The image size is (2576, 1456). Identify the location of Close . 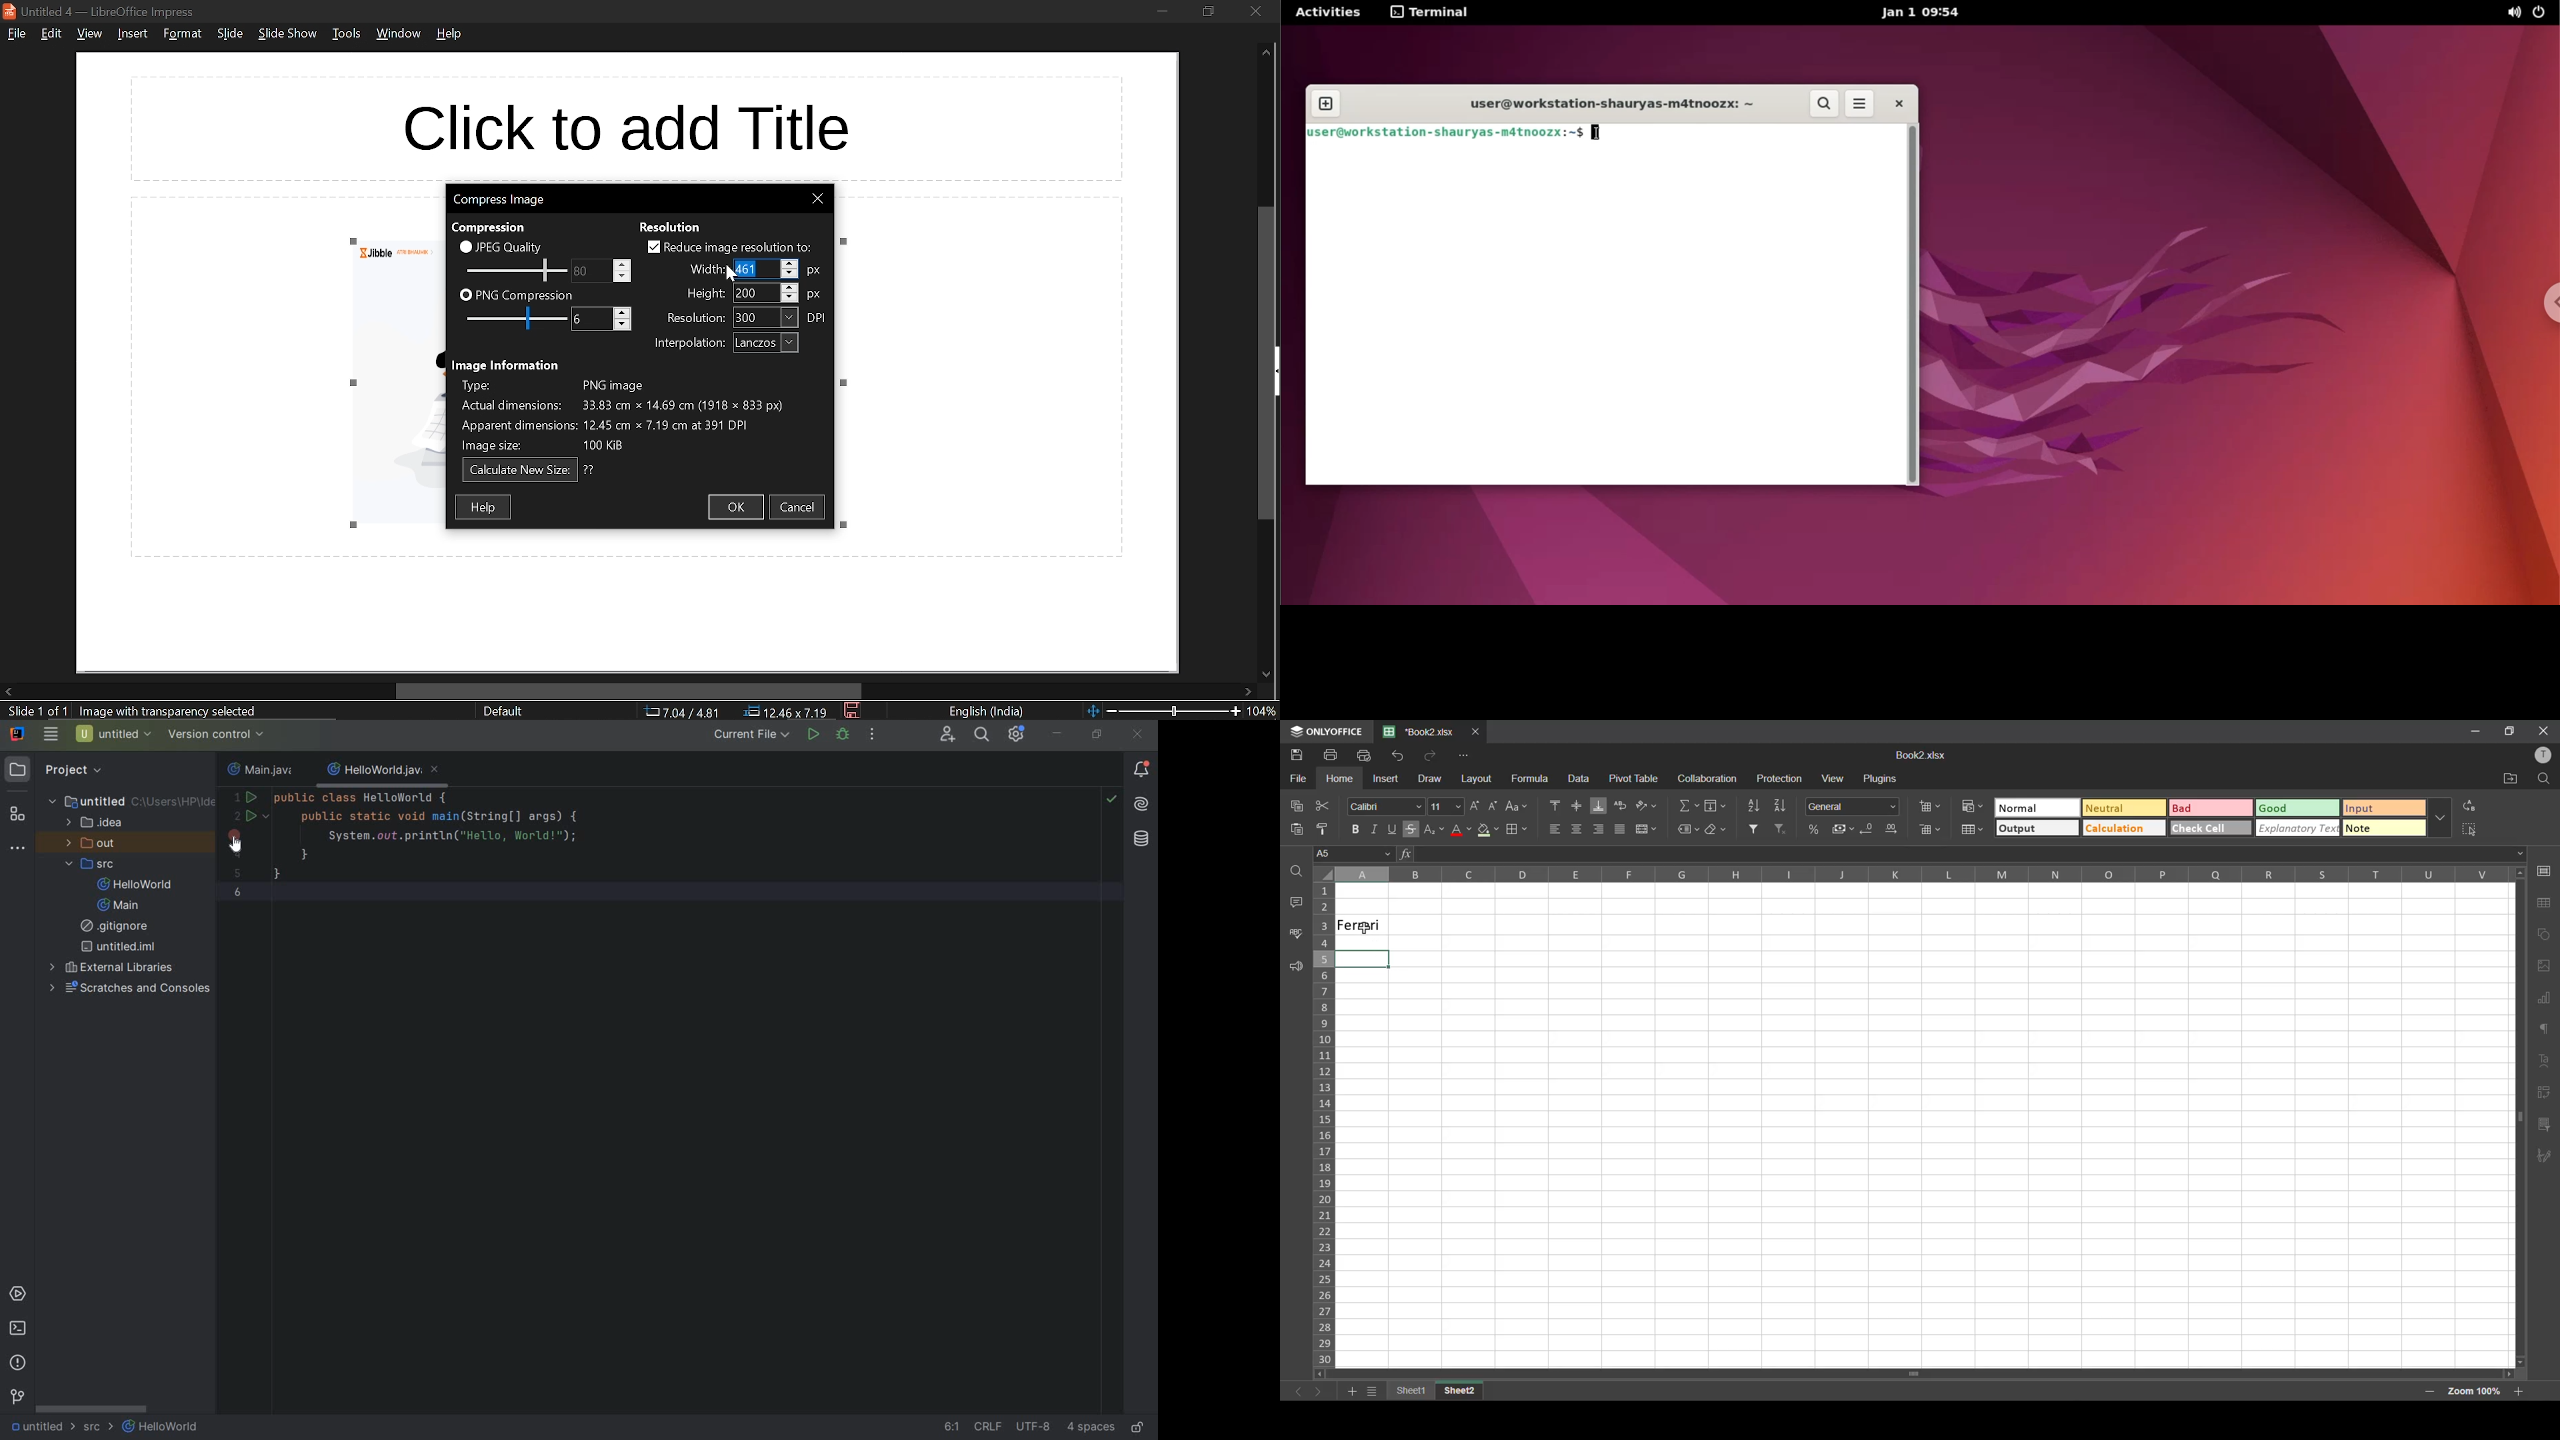
(2544, 729).